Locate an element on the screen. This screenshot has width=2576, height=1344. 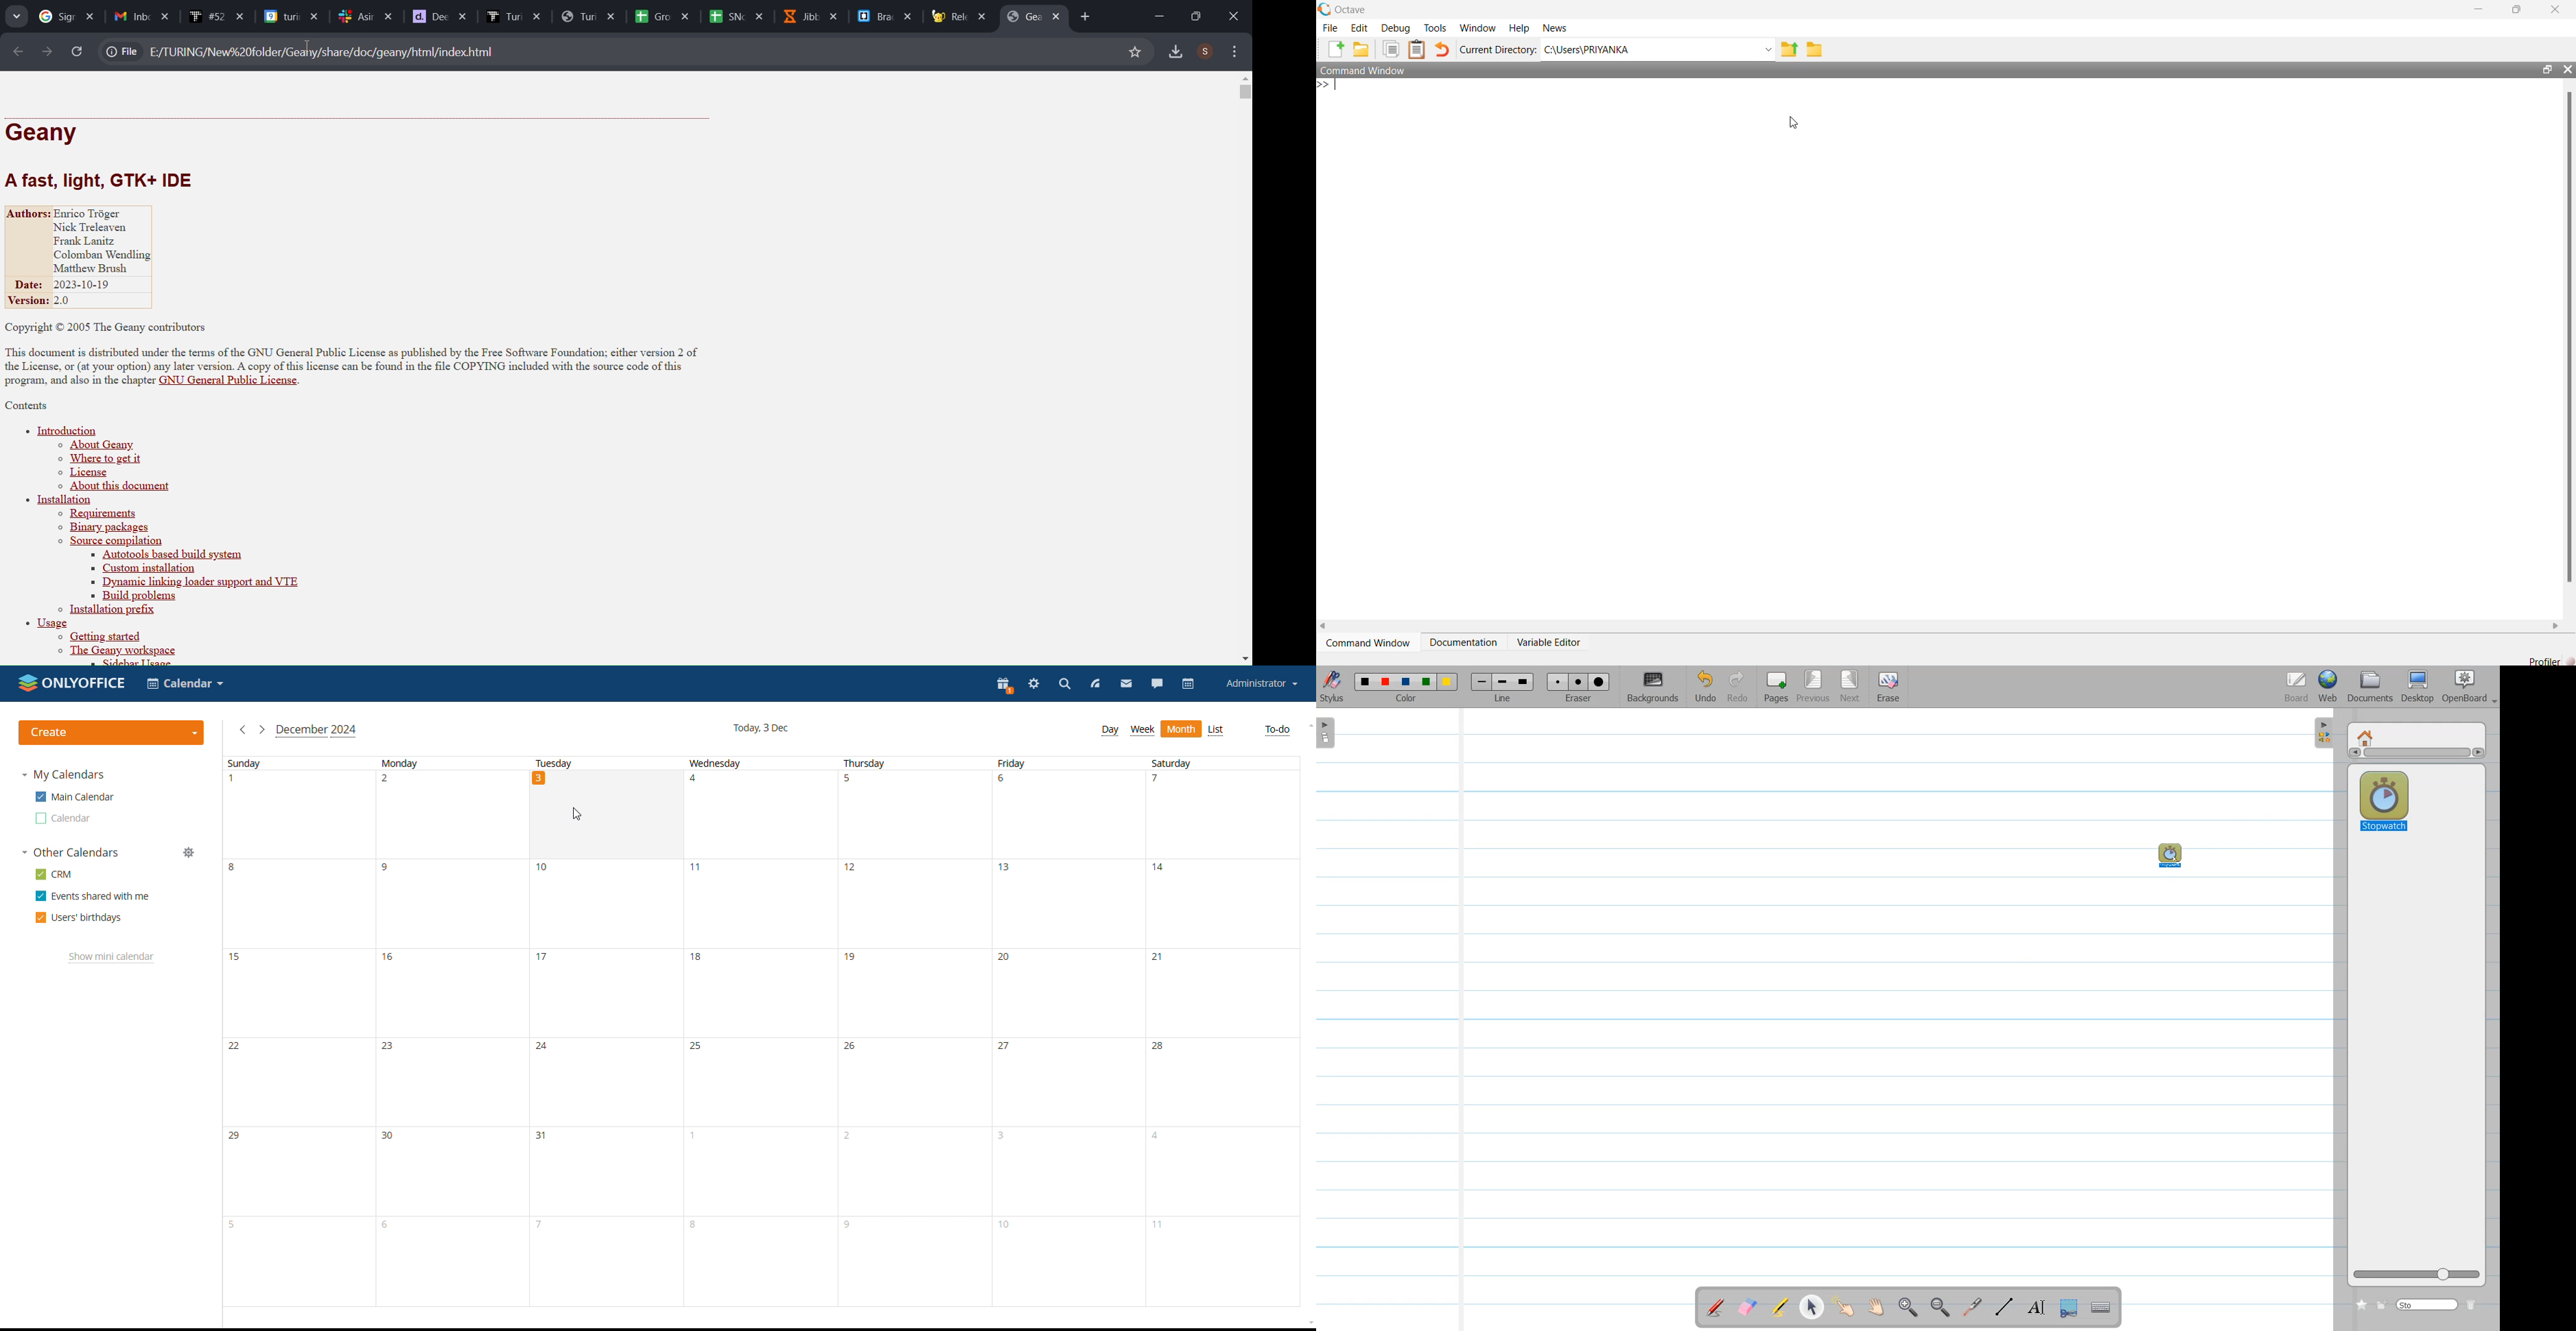
about the document is located at coordinates (121, 487).